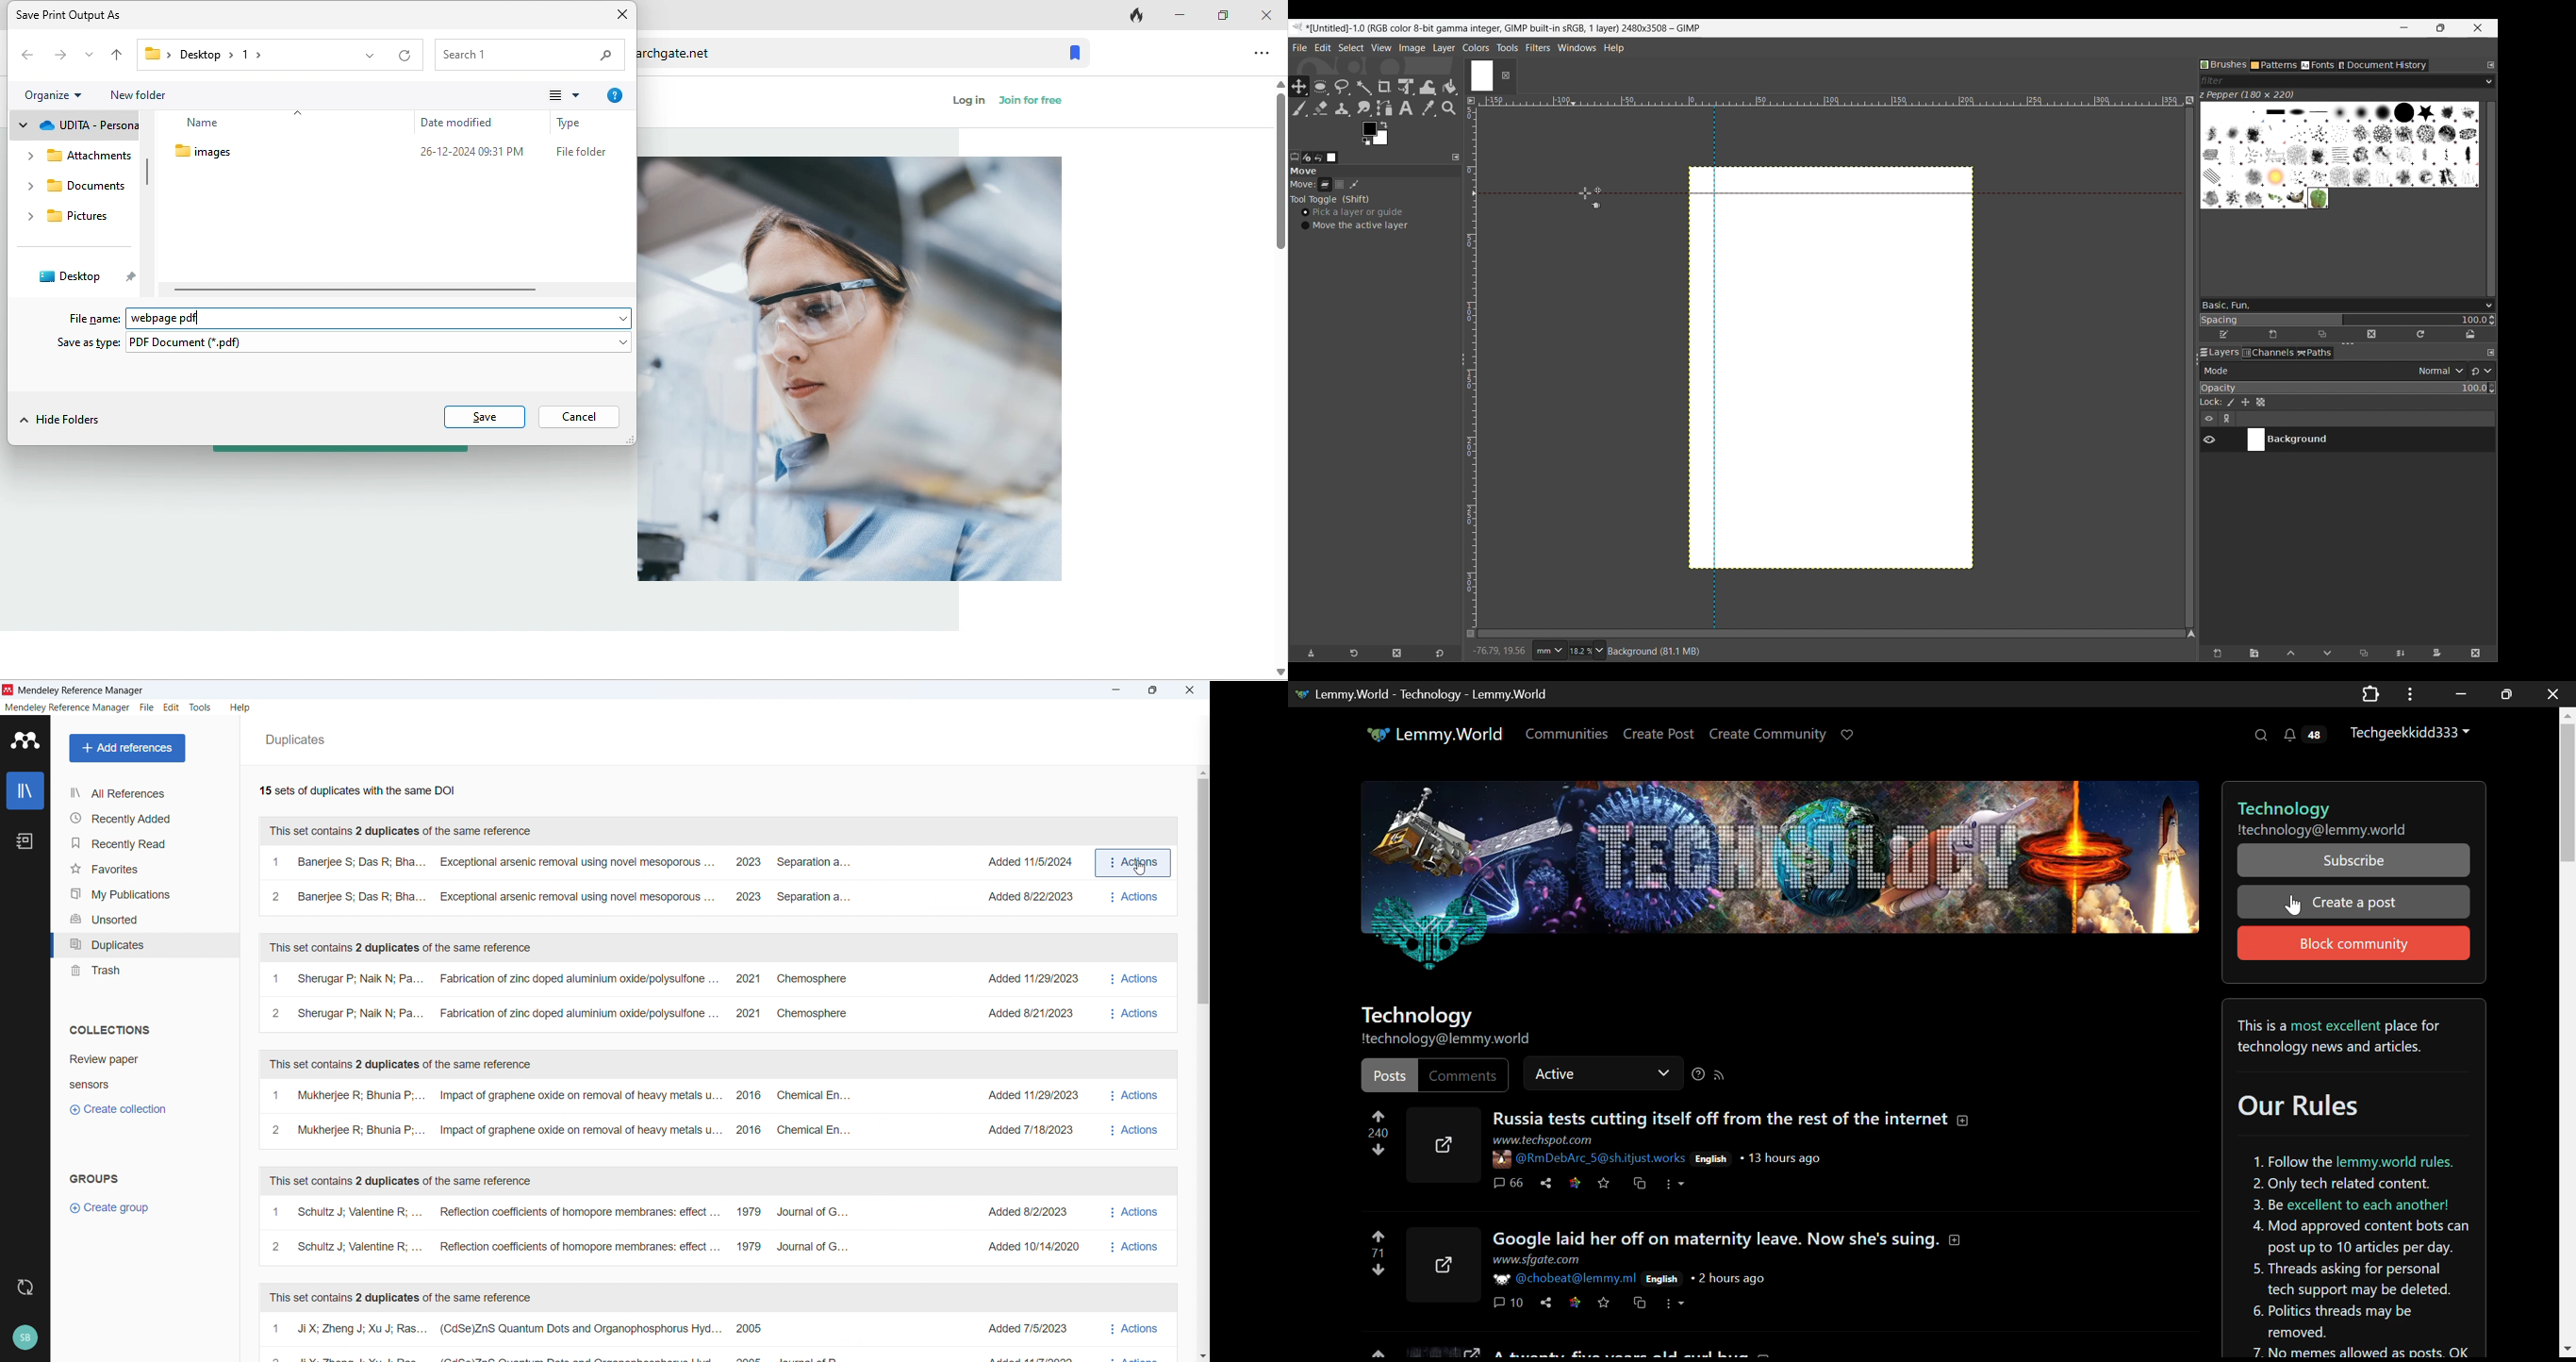 The height and width of the screenshot is (1372, 2576). What do you see at coordinates (143, 841) in the screenshot?
I see `Recently read ` at bounding box center [143, 841].